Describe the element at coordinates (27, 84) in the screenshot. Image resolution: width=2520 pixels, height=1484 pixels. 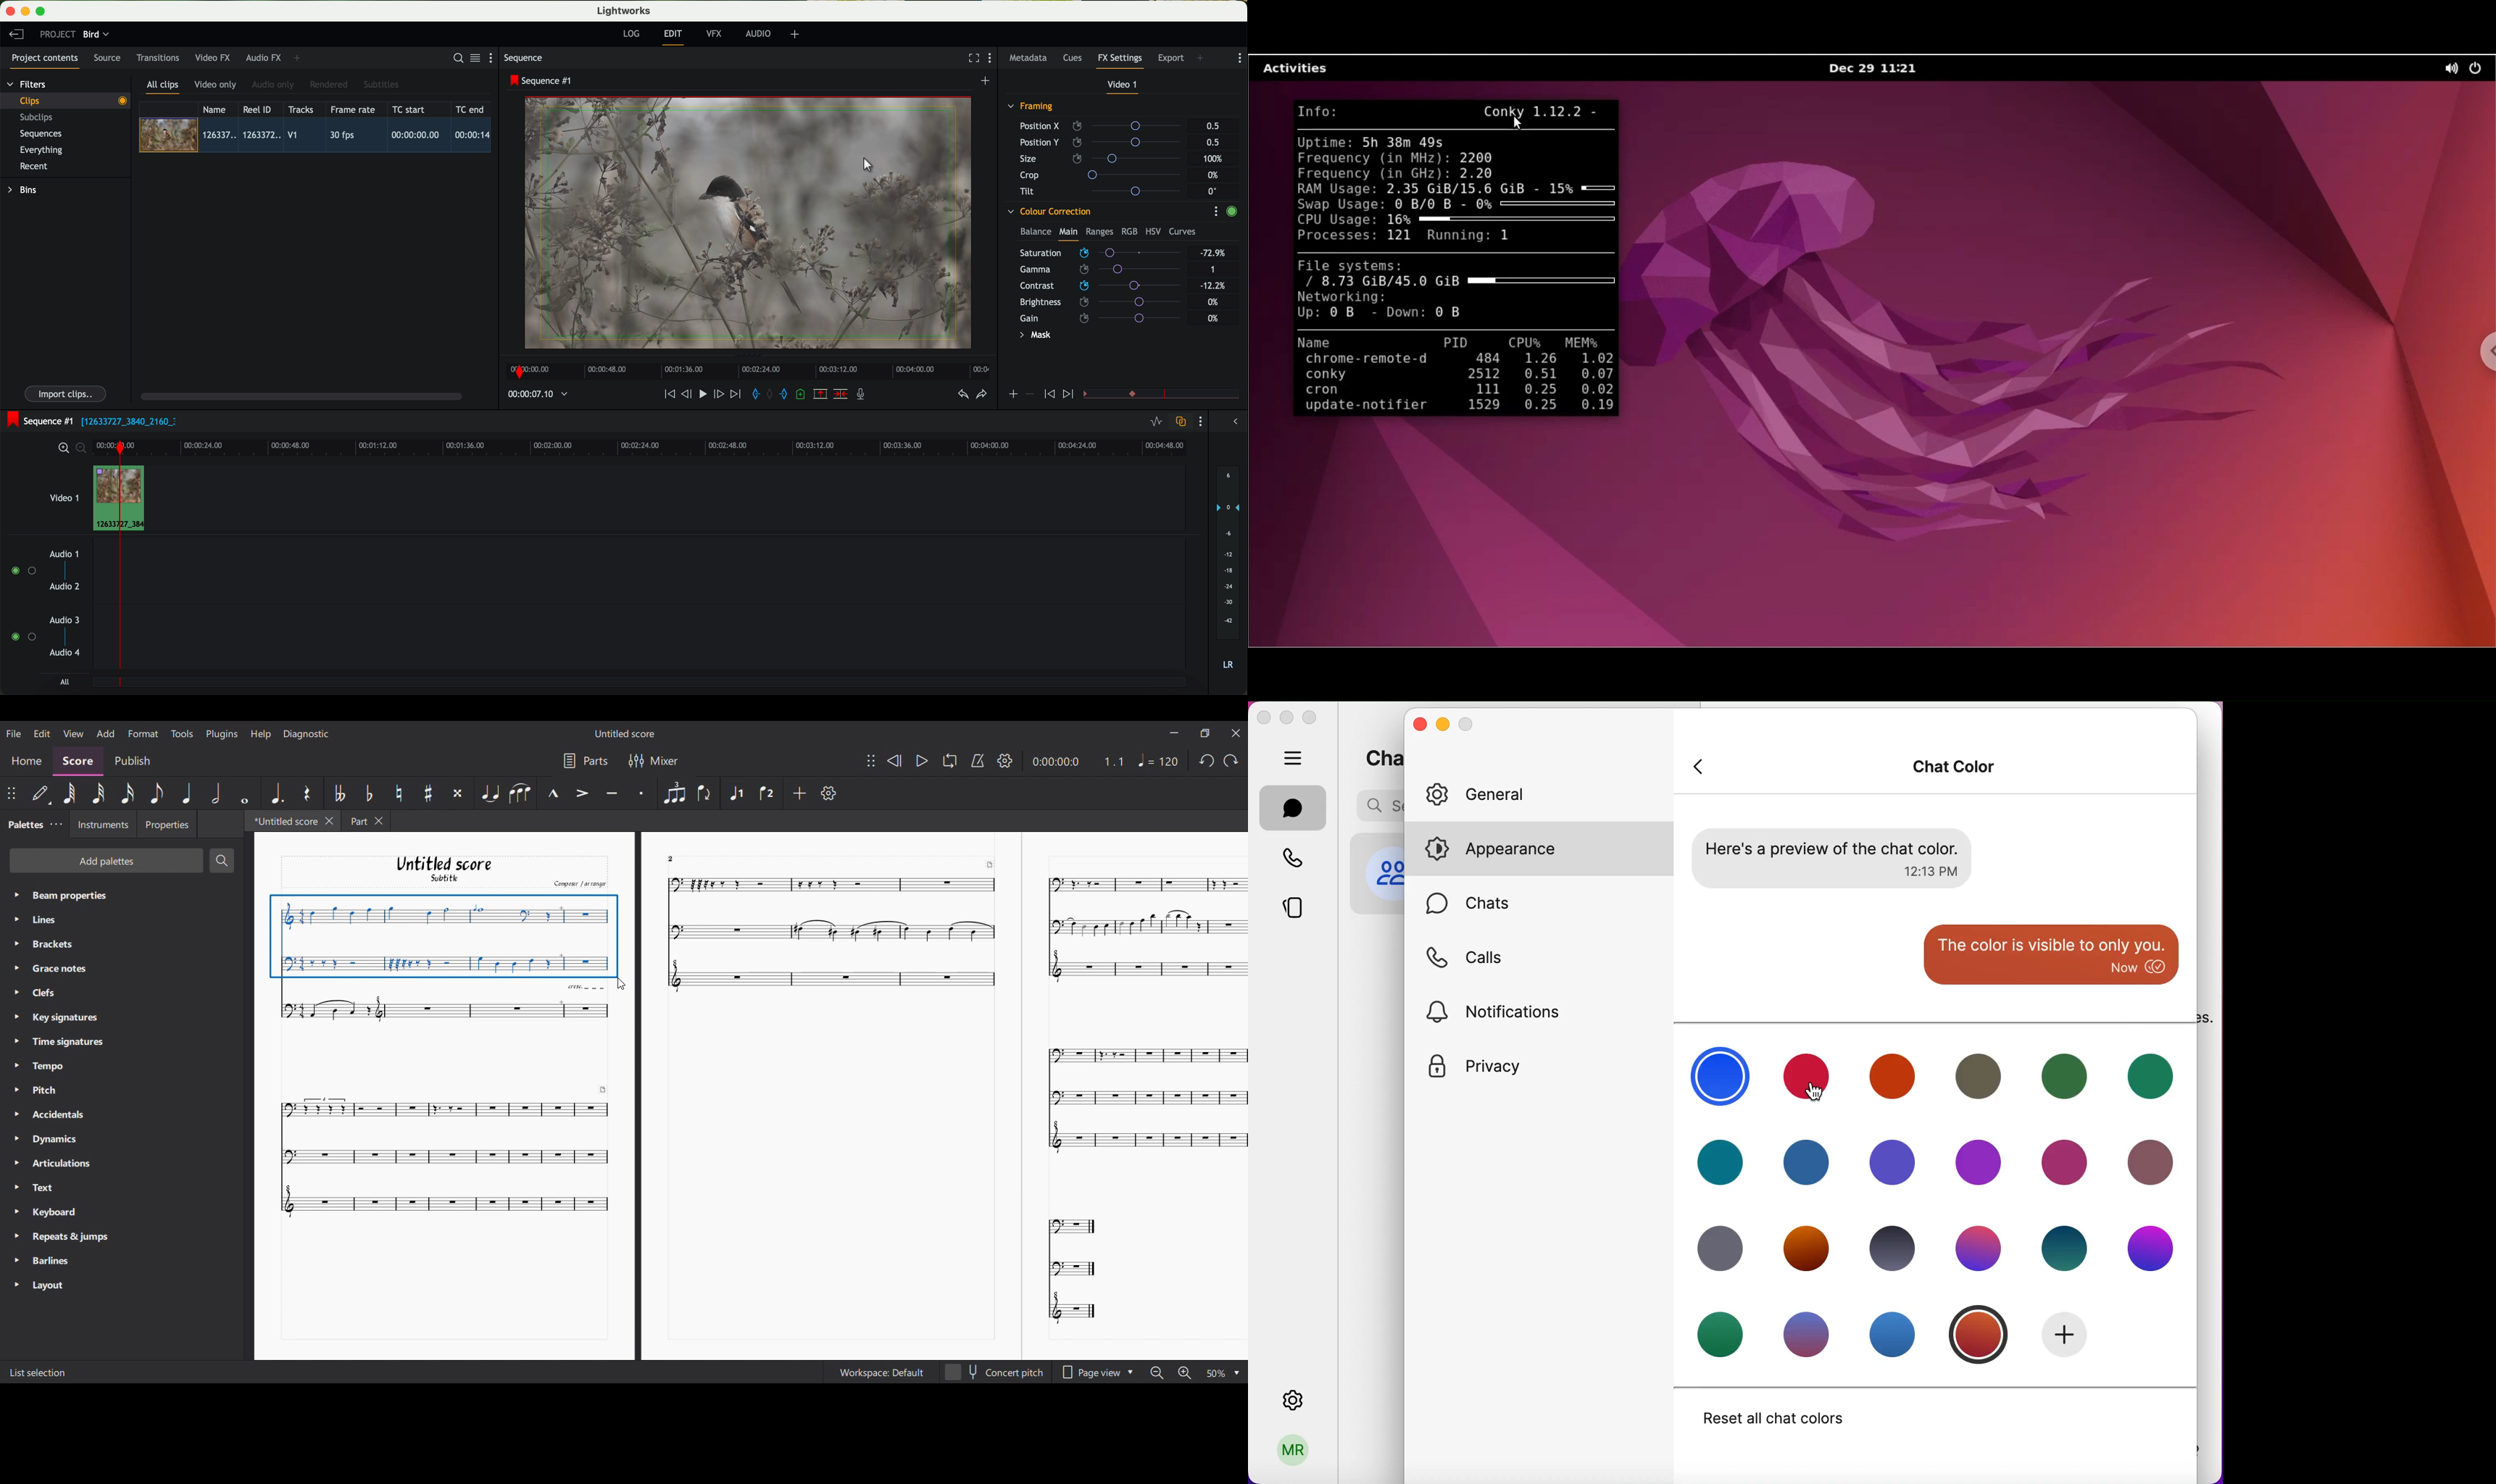
I see `filters` at that location.